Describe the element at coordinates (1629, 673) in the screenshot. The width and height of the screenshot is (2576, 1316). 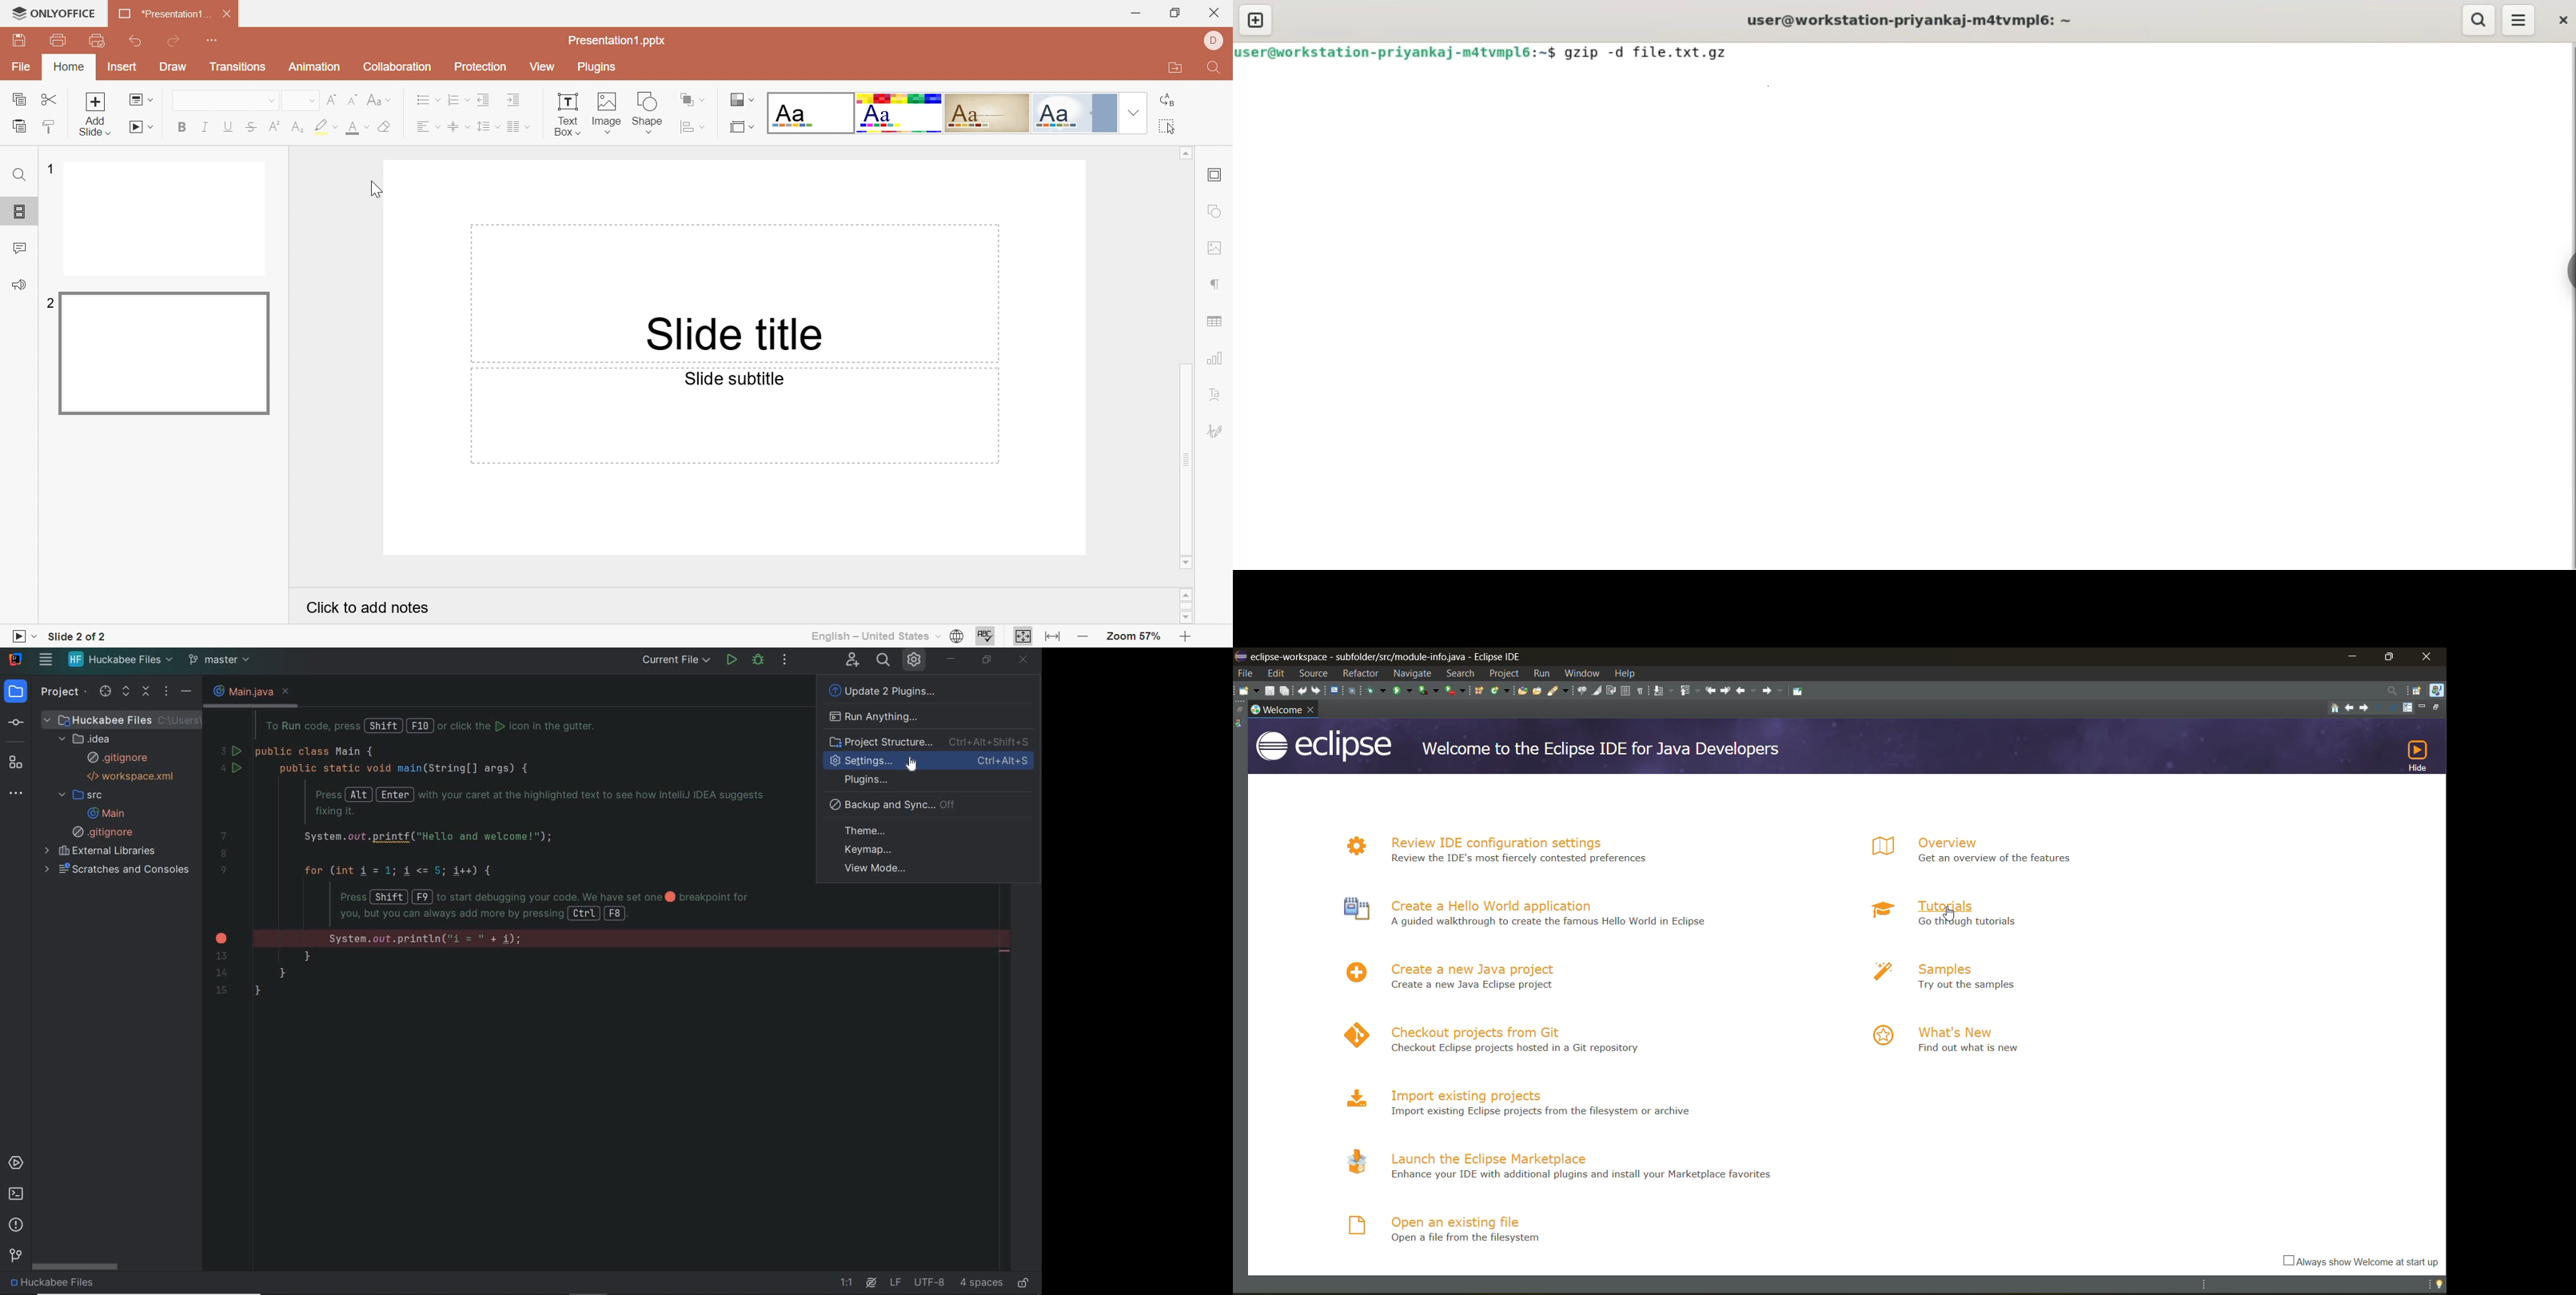
I see `help` at that location.